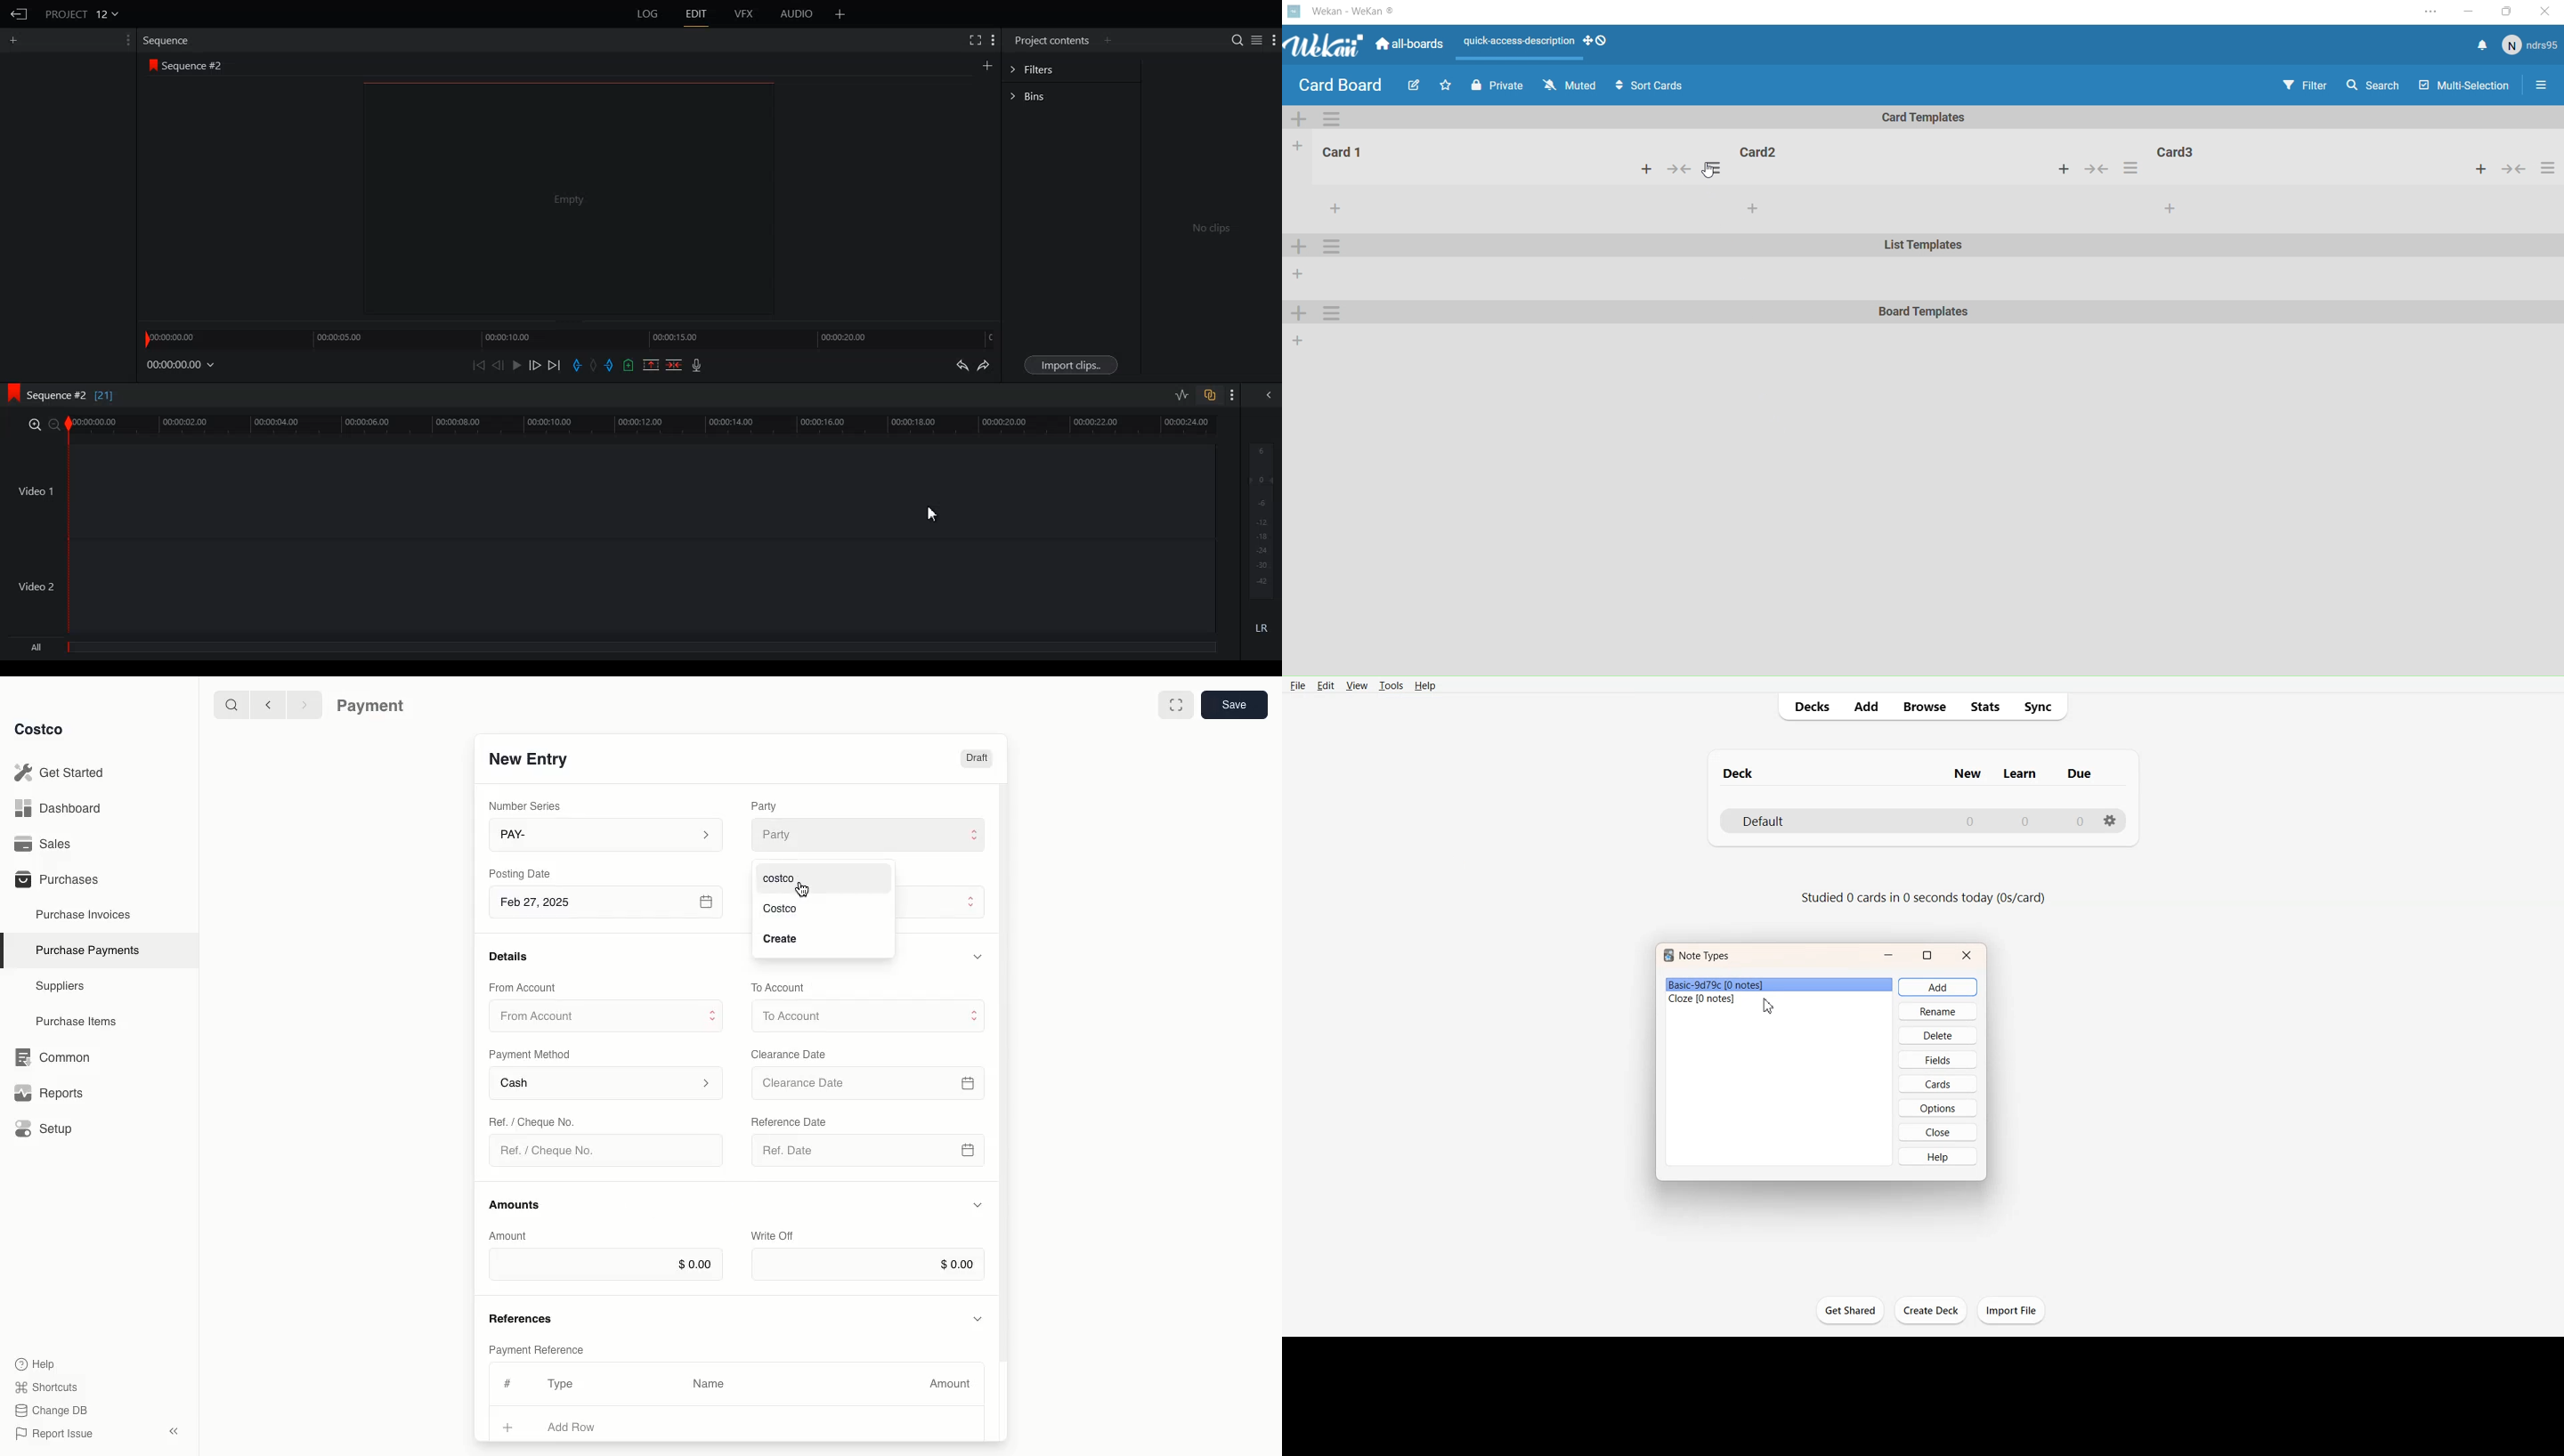  I want to click on ‘Common, so click(56, 1055).